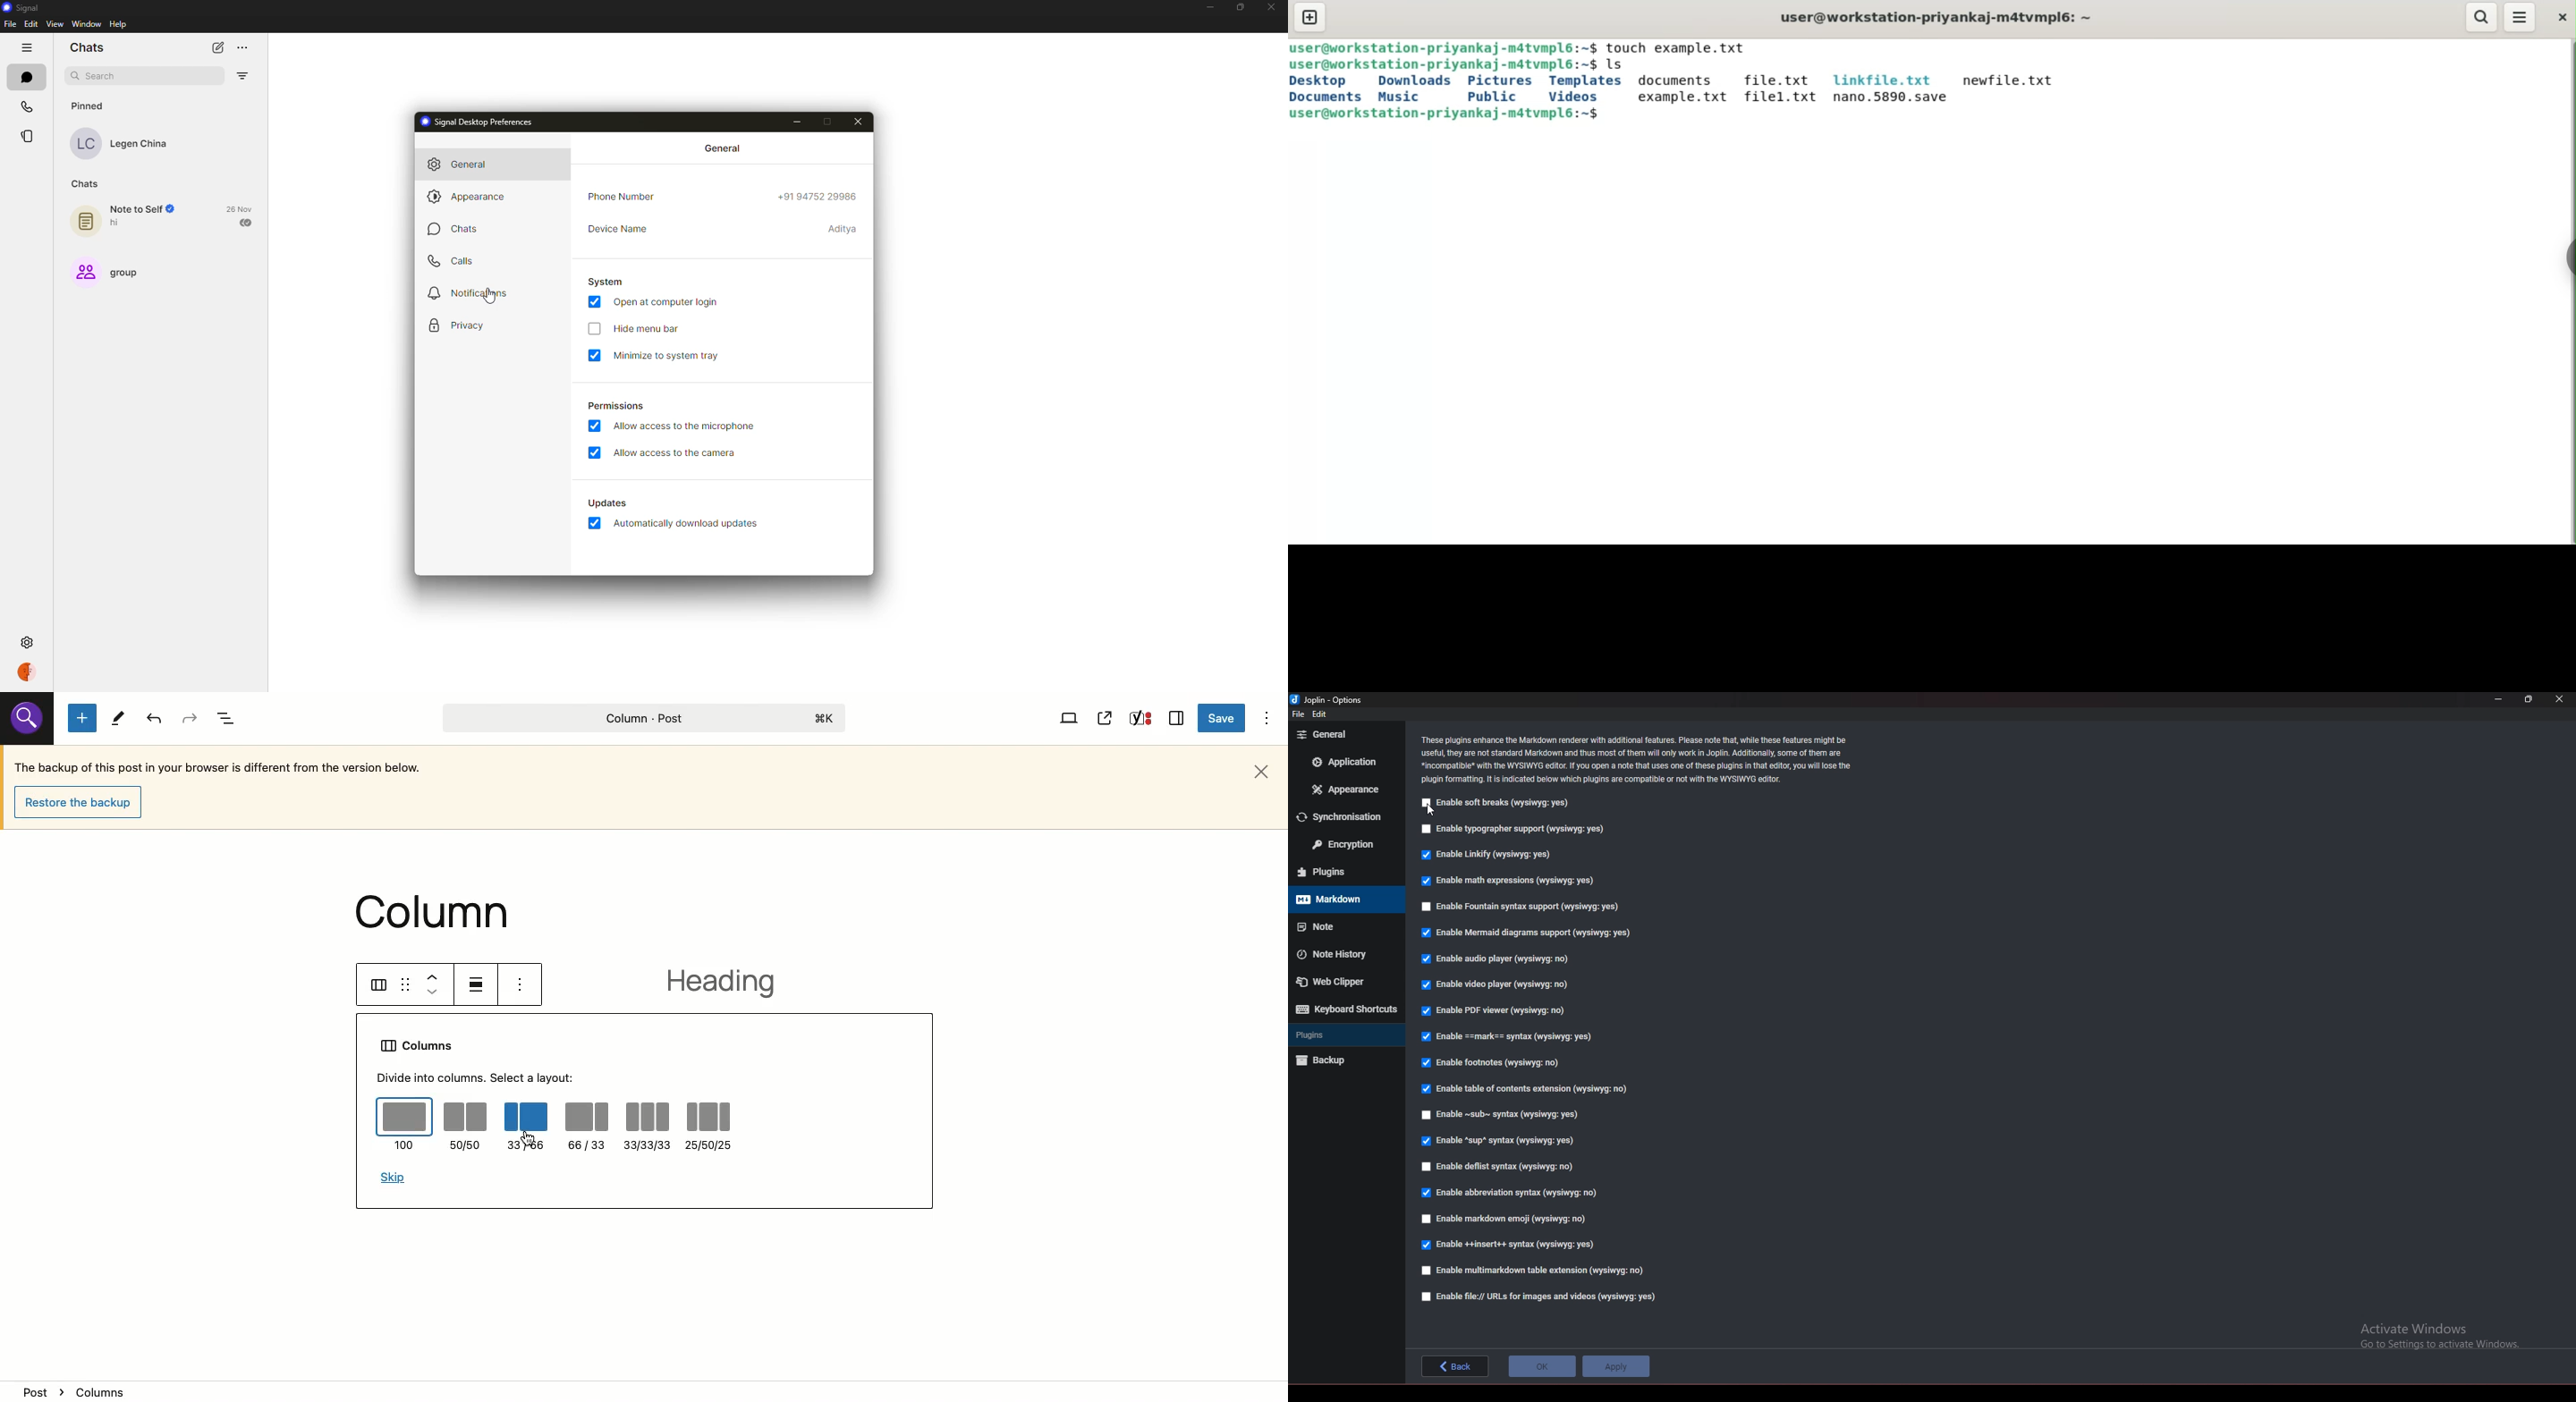  What do you see at coordinates (129, 218) in the screenshot?
I see `note to self` at bounding box center [129, 218].